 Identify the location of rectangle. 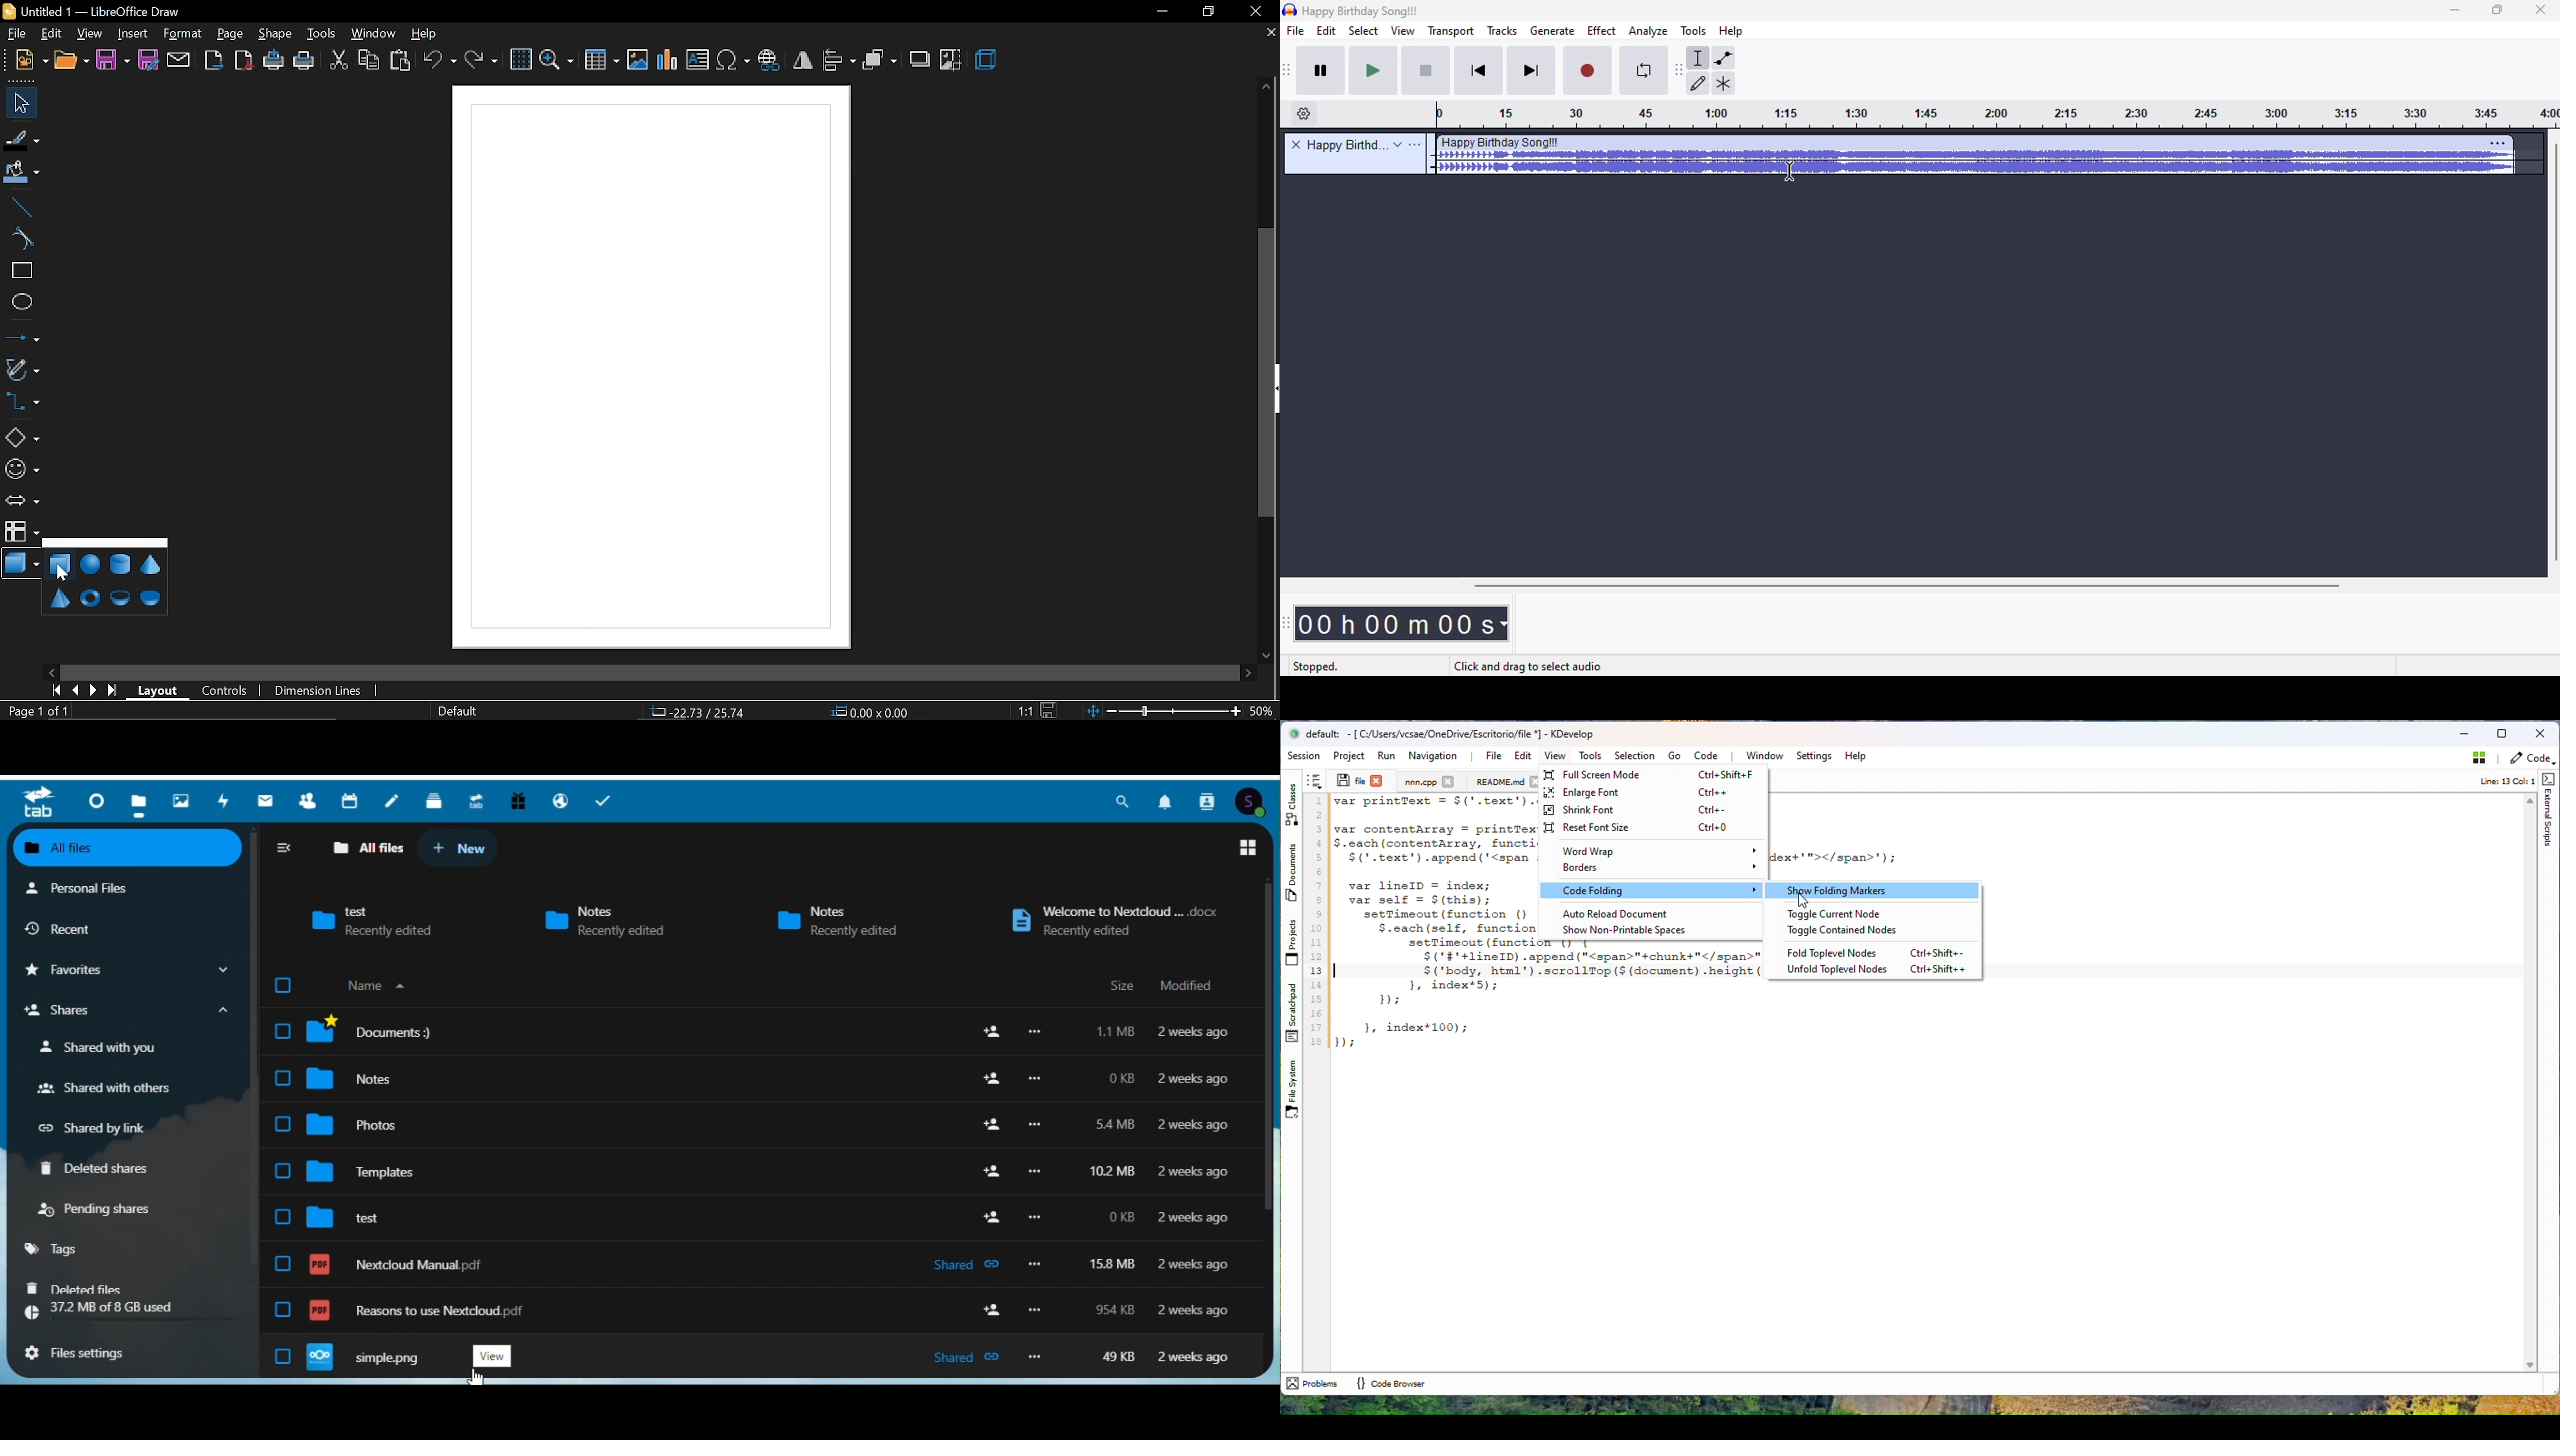
(21, 272).